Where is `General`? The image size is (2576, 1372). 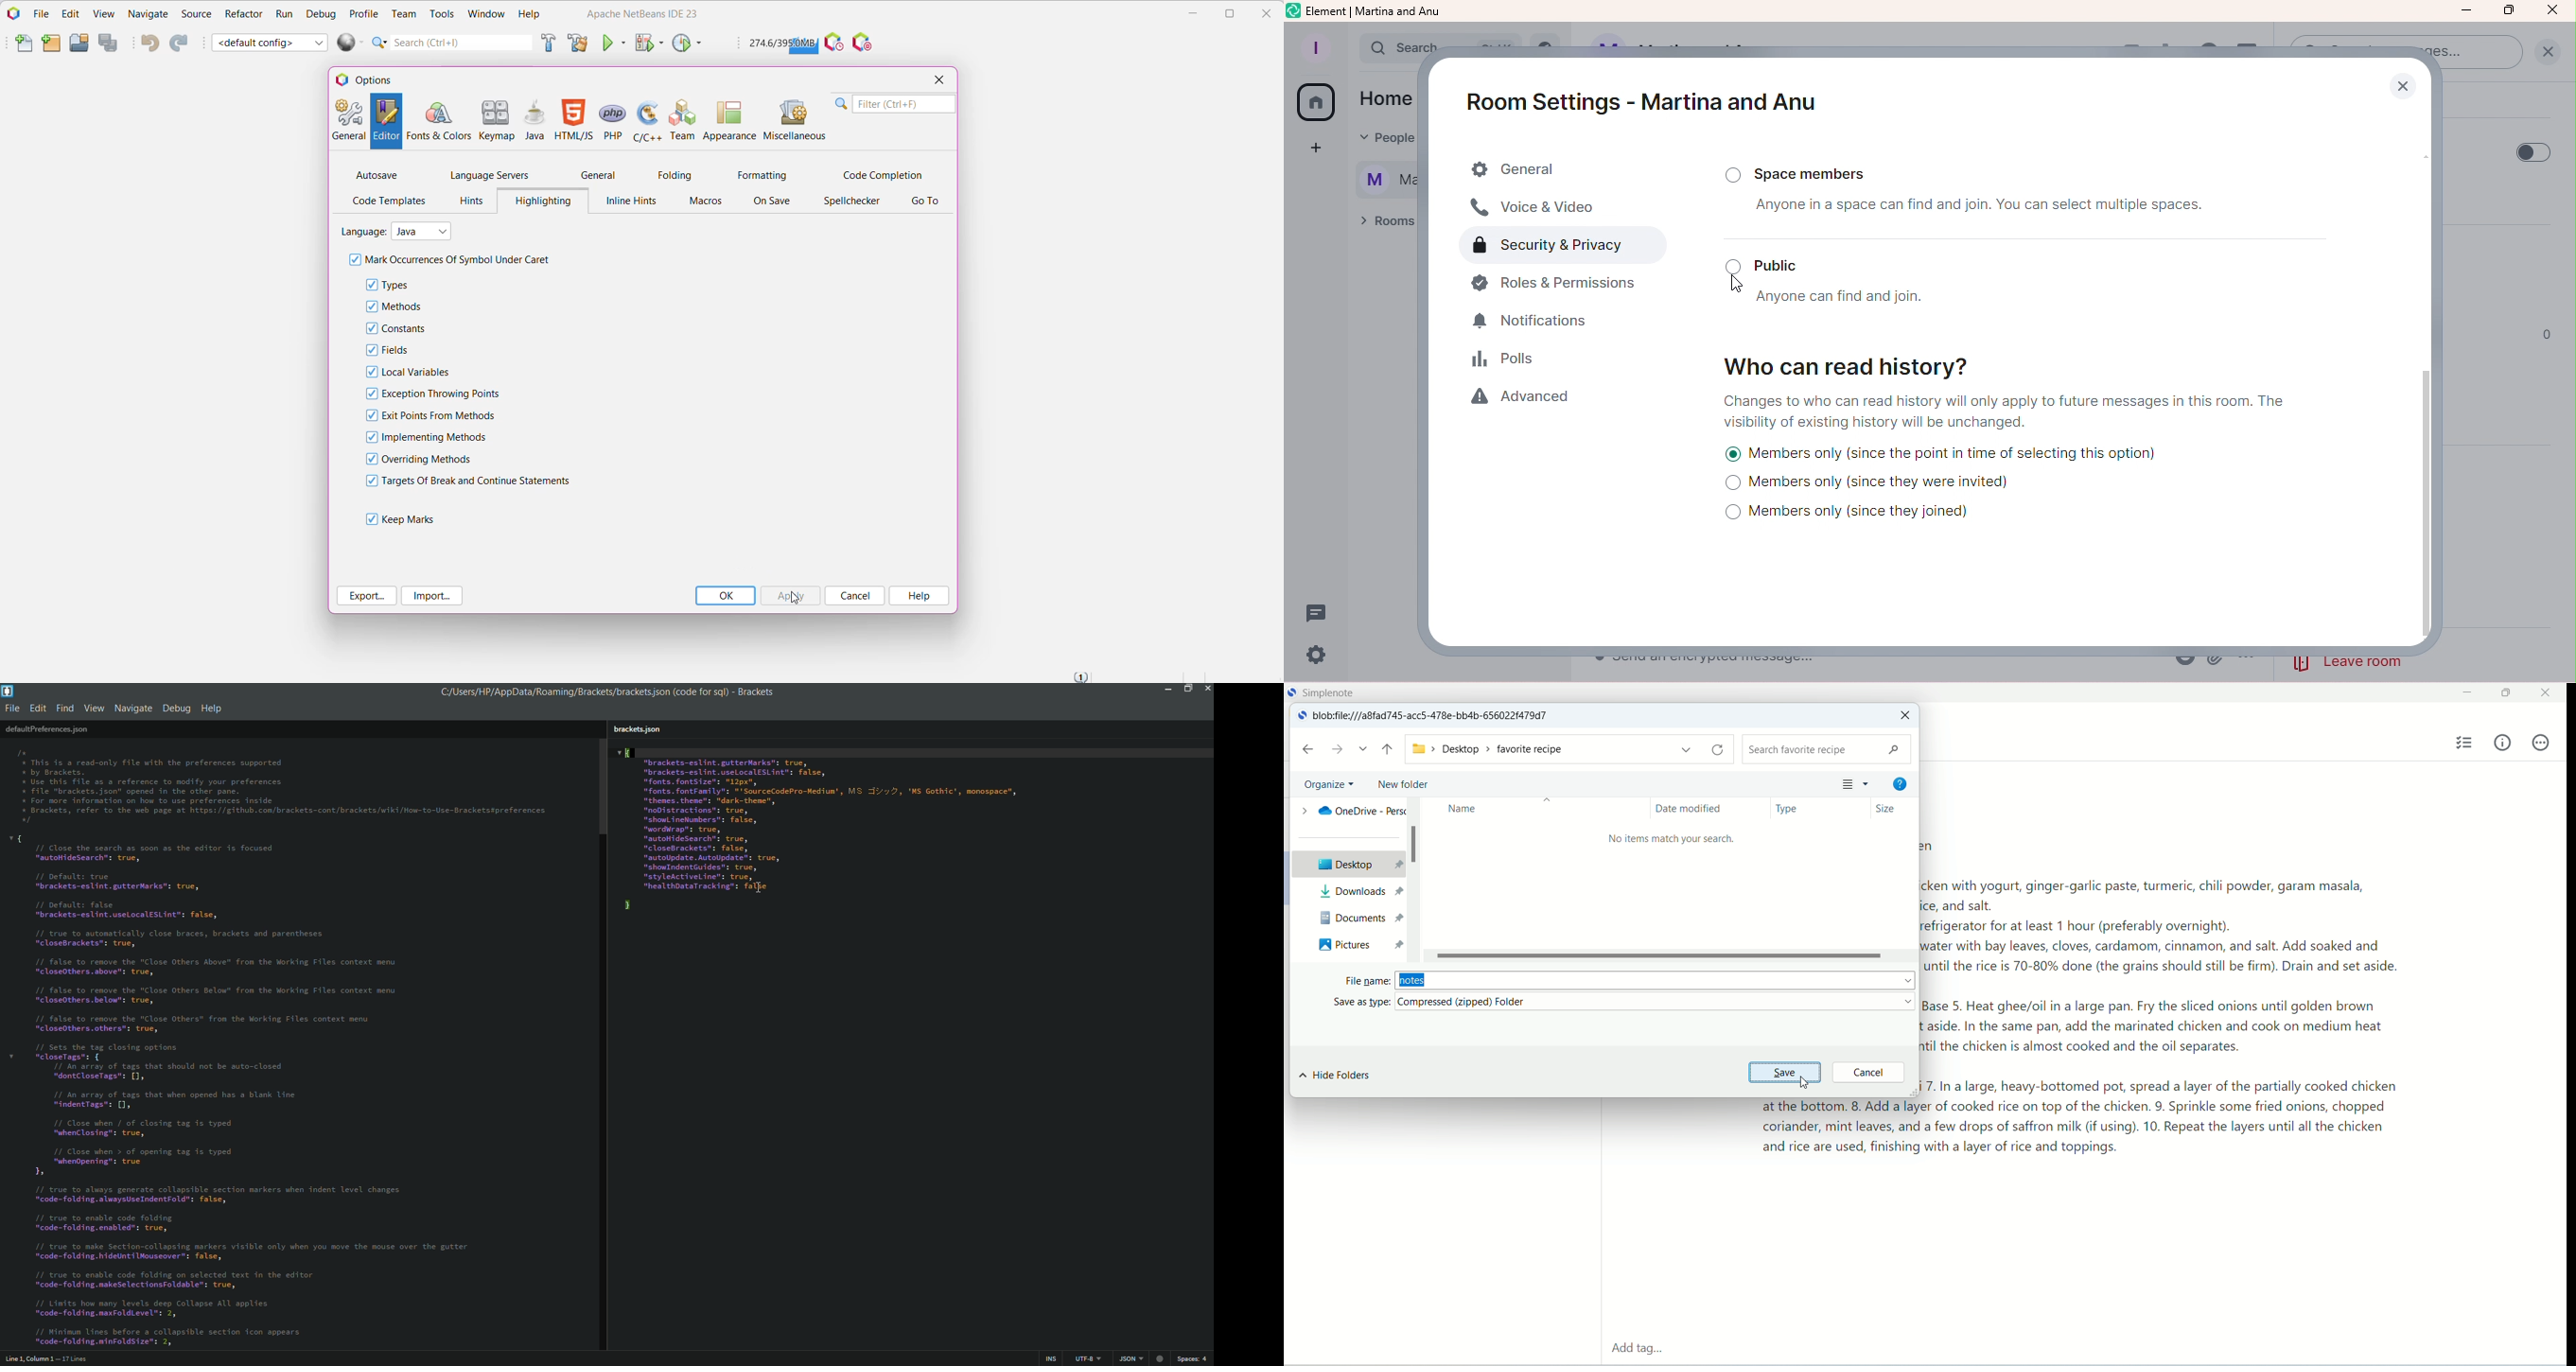
General is located at coordinates (1567, 170).